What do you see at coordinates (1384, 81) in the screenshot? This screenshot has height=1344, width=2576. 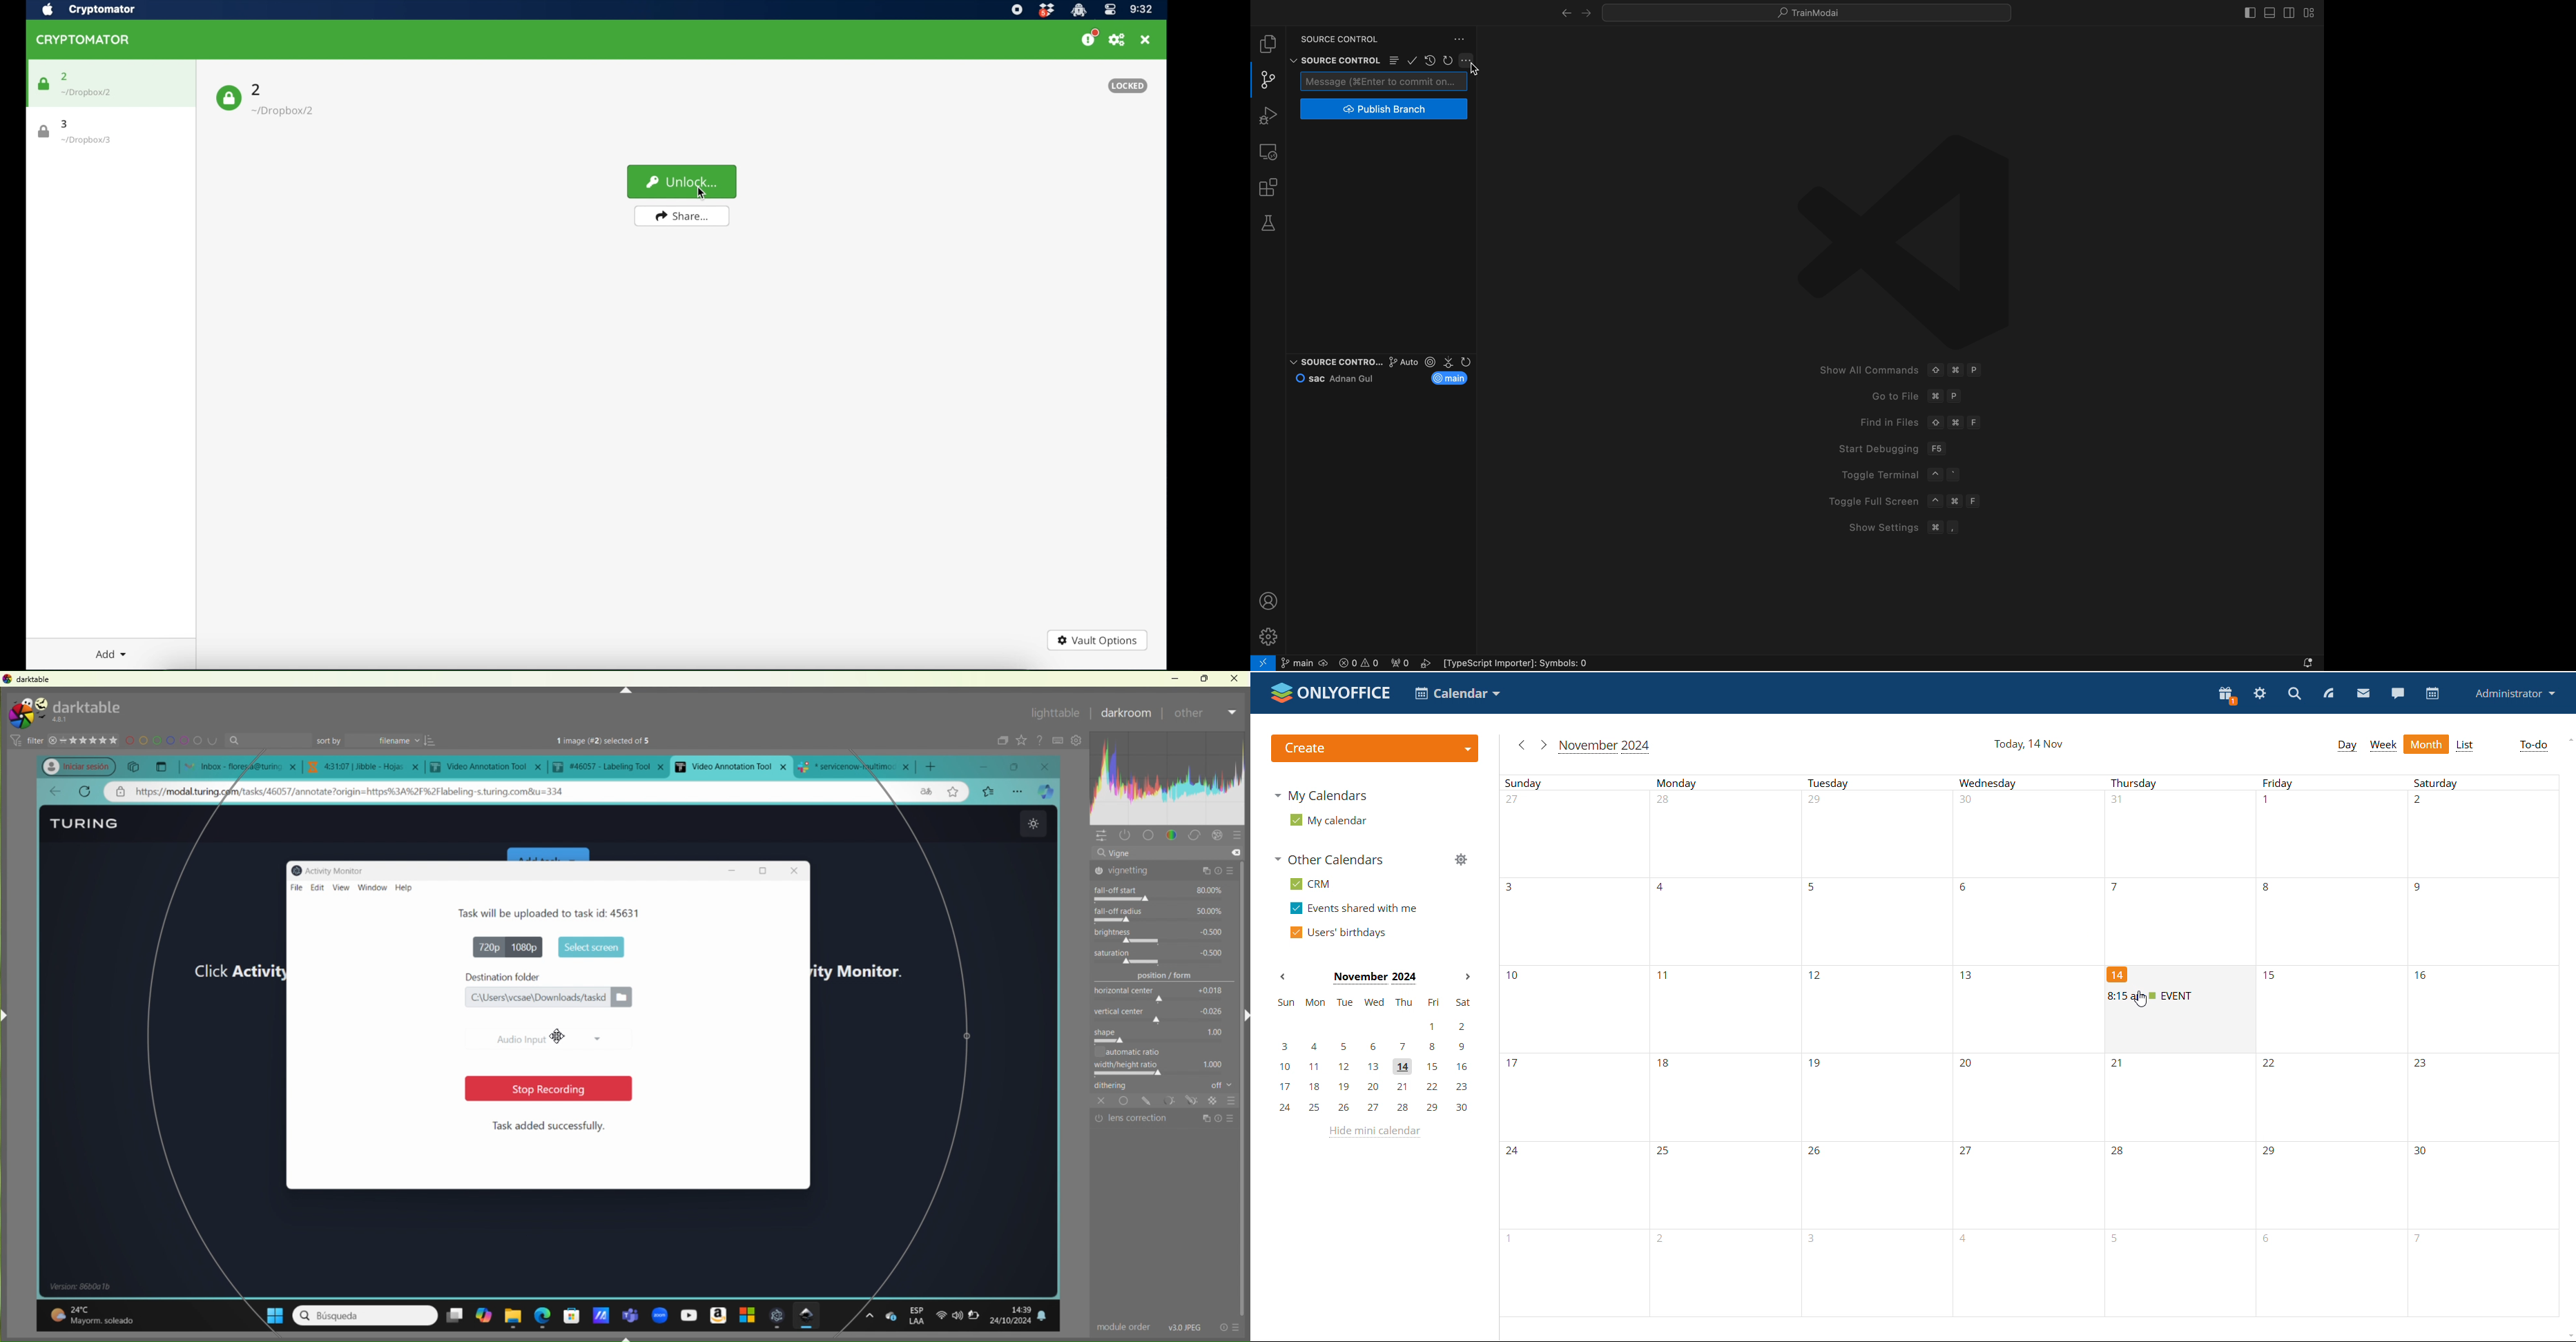 I see `commit message` at bounding box center [1384, 81].